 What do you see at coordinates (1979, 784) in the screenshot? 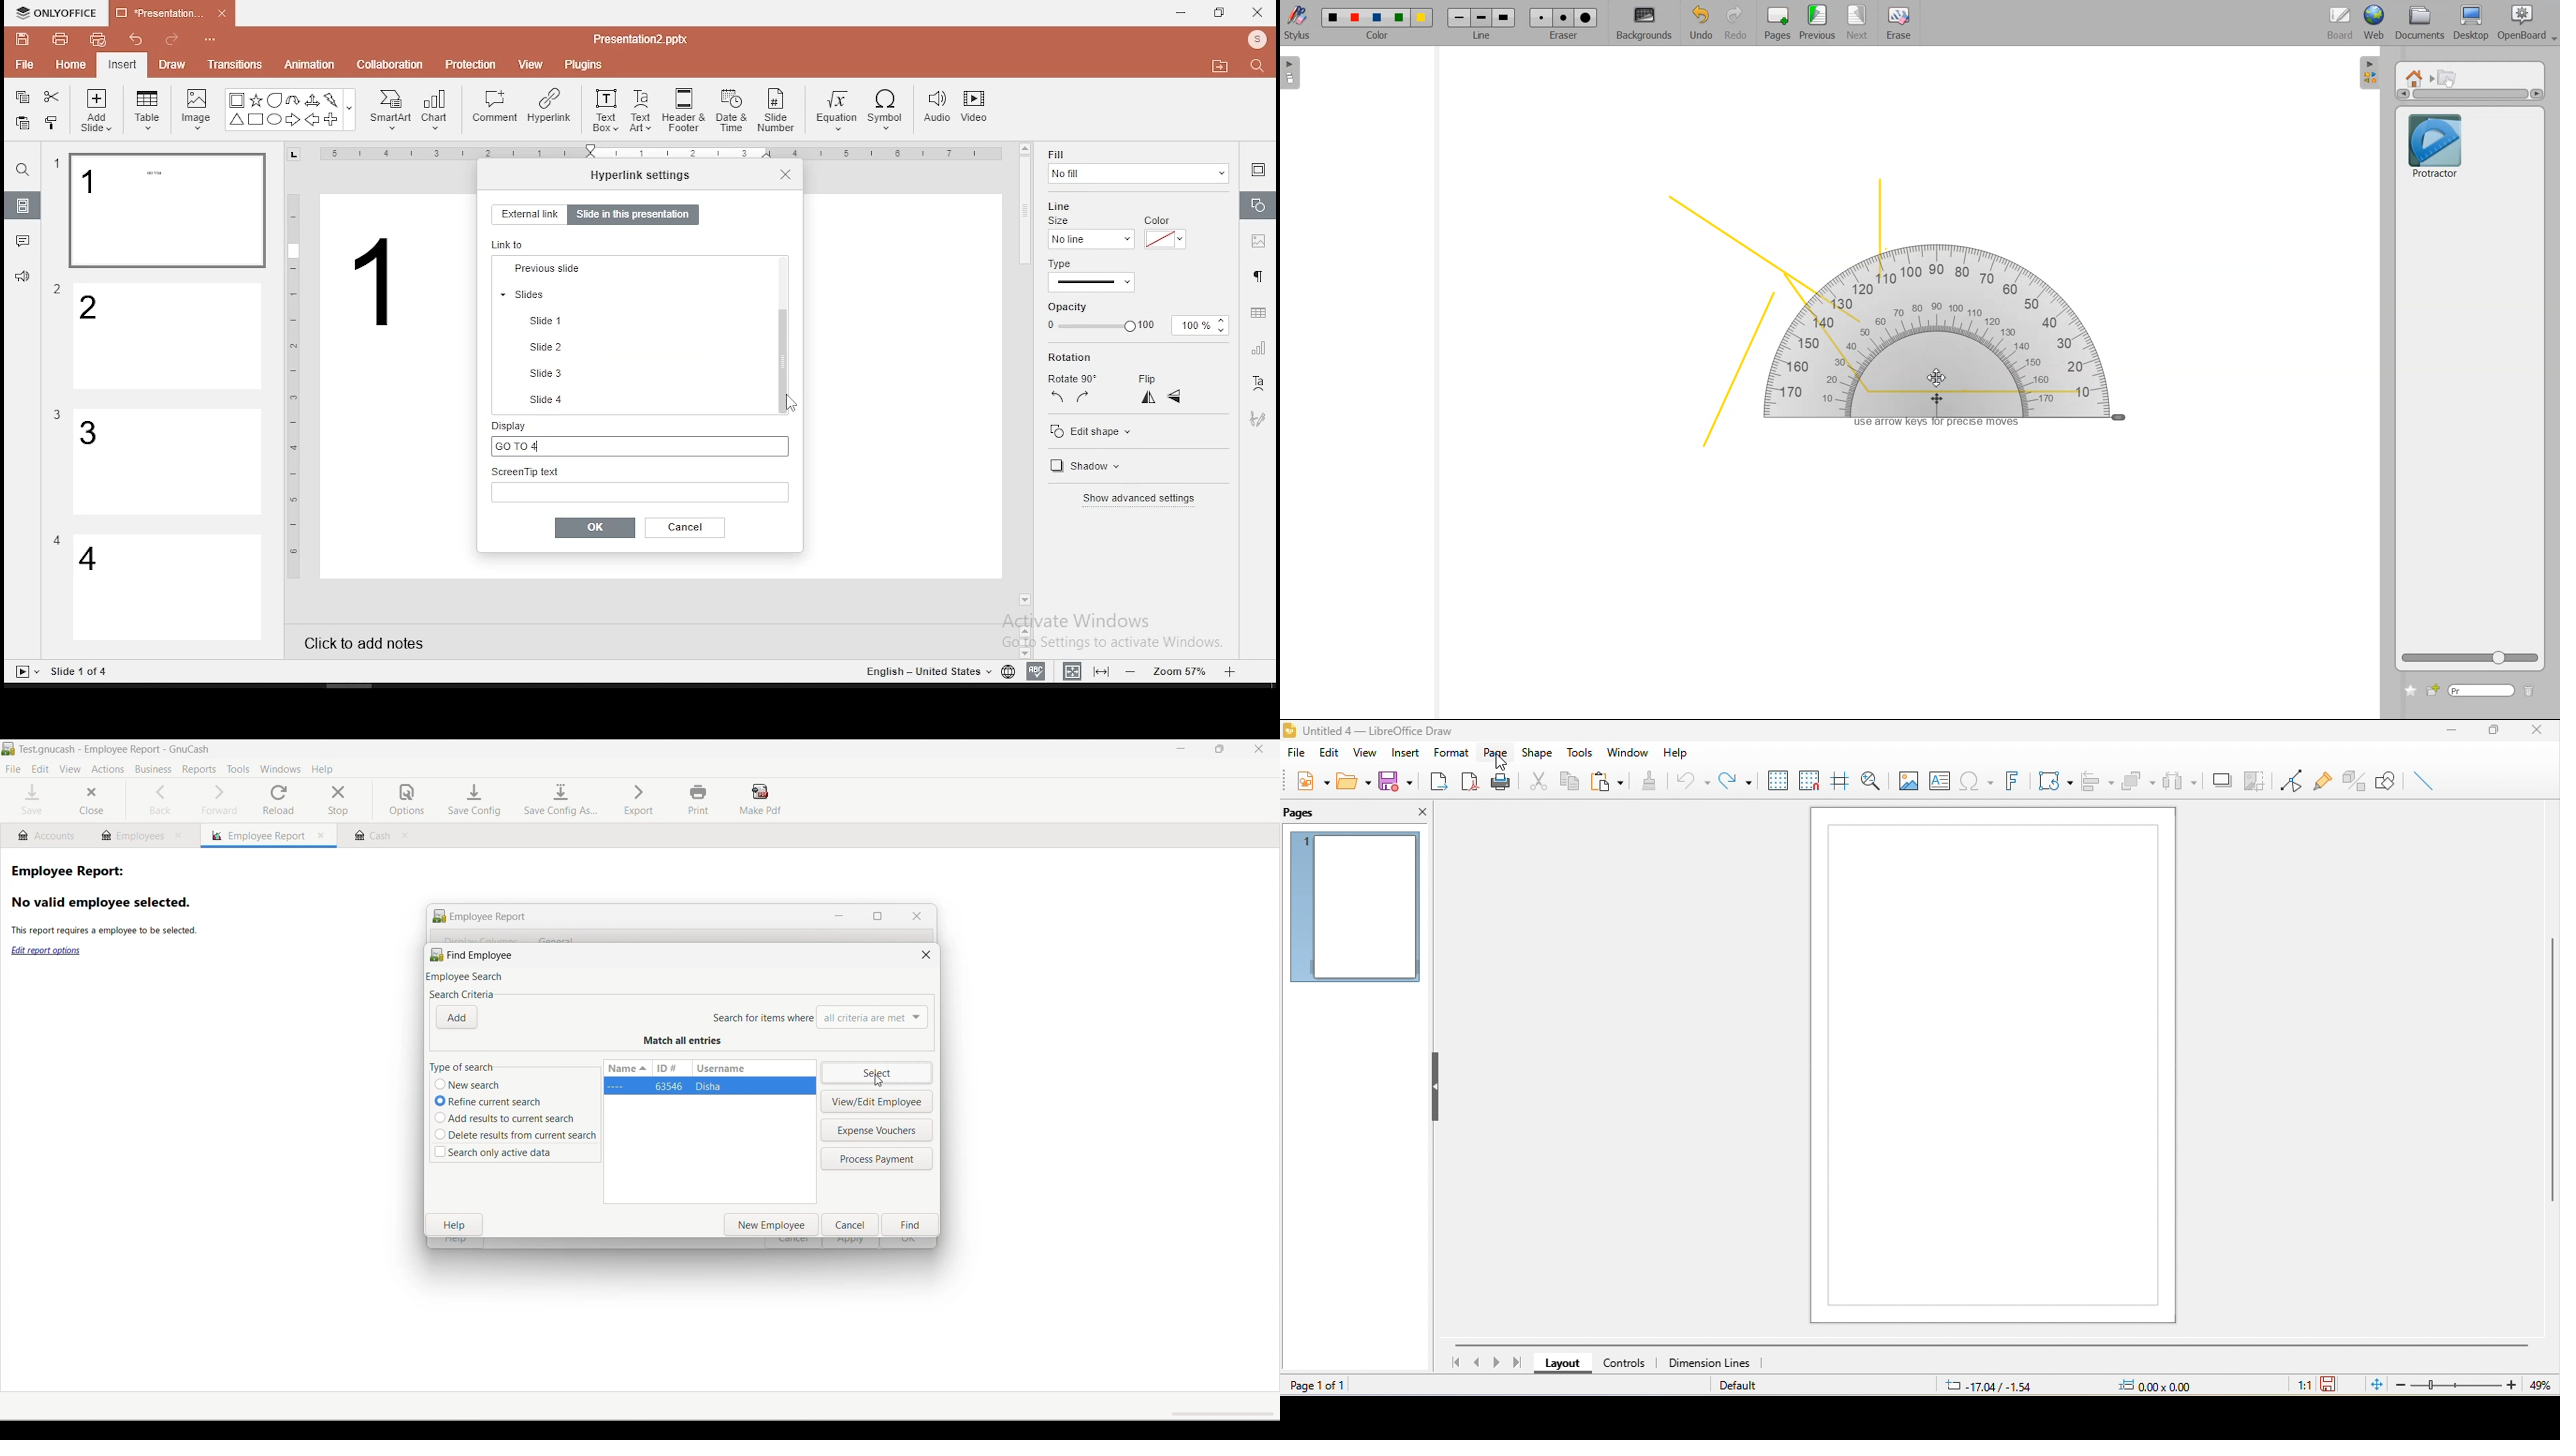
I see `special character` at bounding box center [1979, 784].